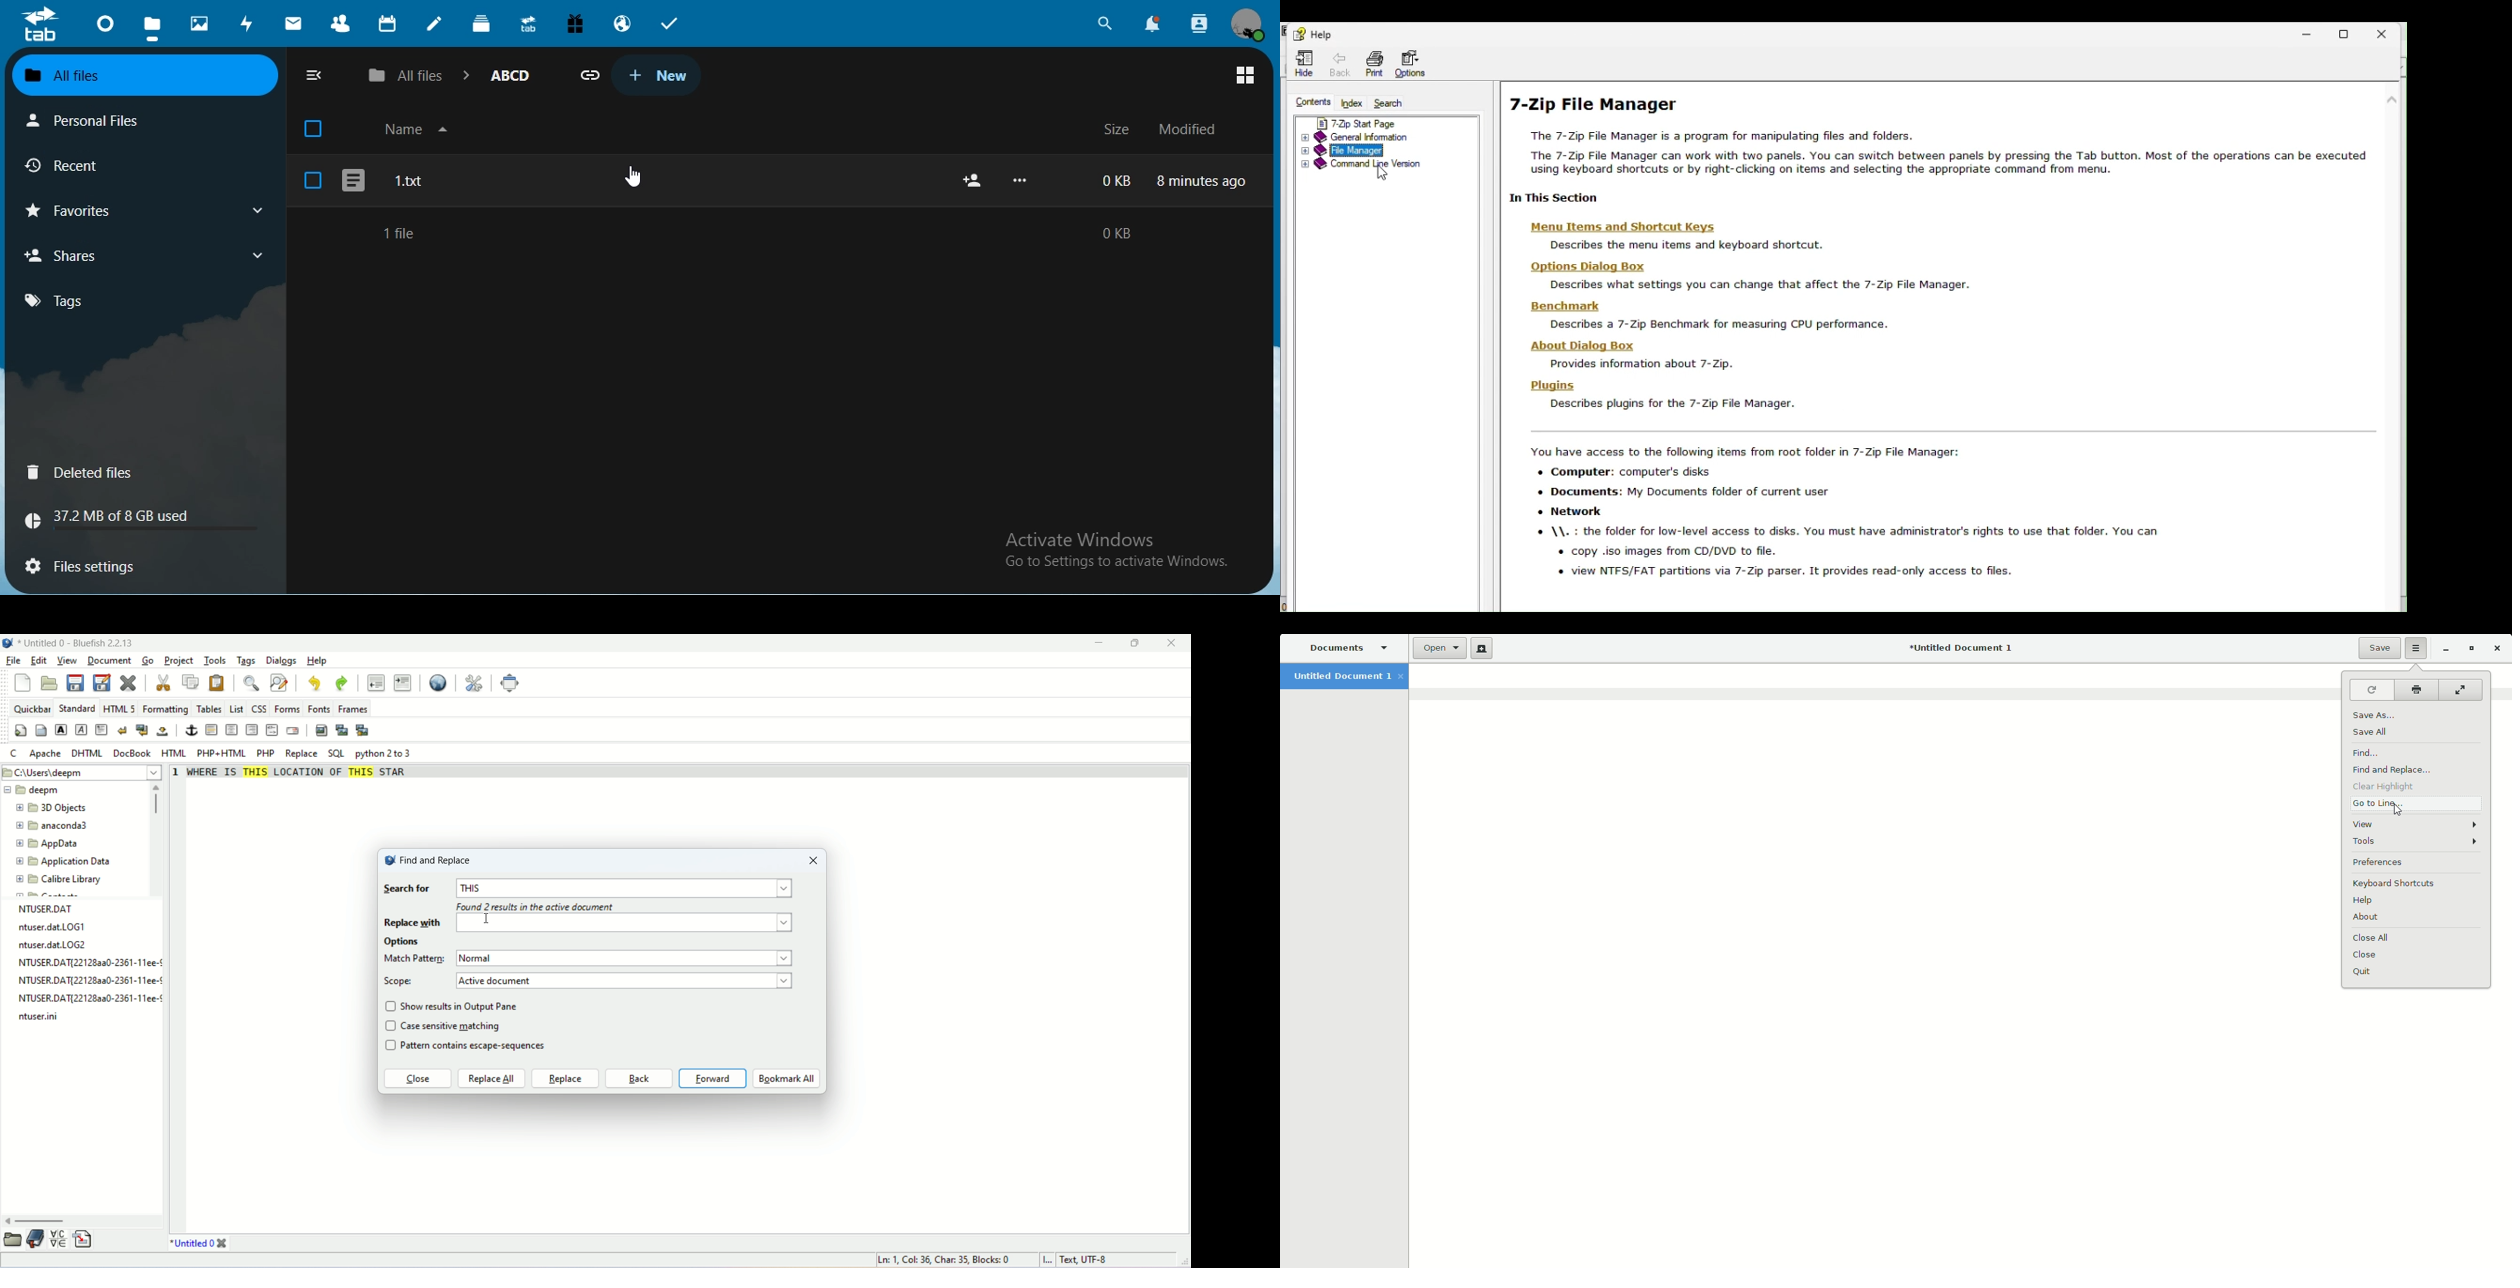  I want to click on preferences, so click(474, 684).